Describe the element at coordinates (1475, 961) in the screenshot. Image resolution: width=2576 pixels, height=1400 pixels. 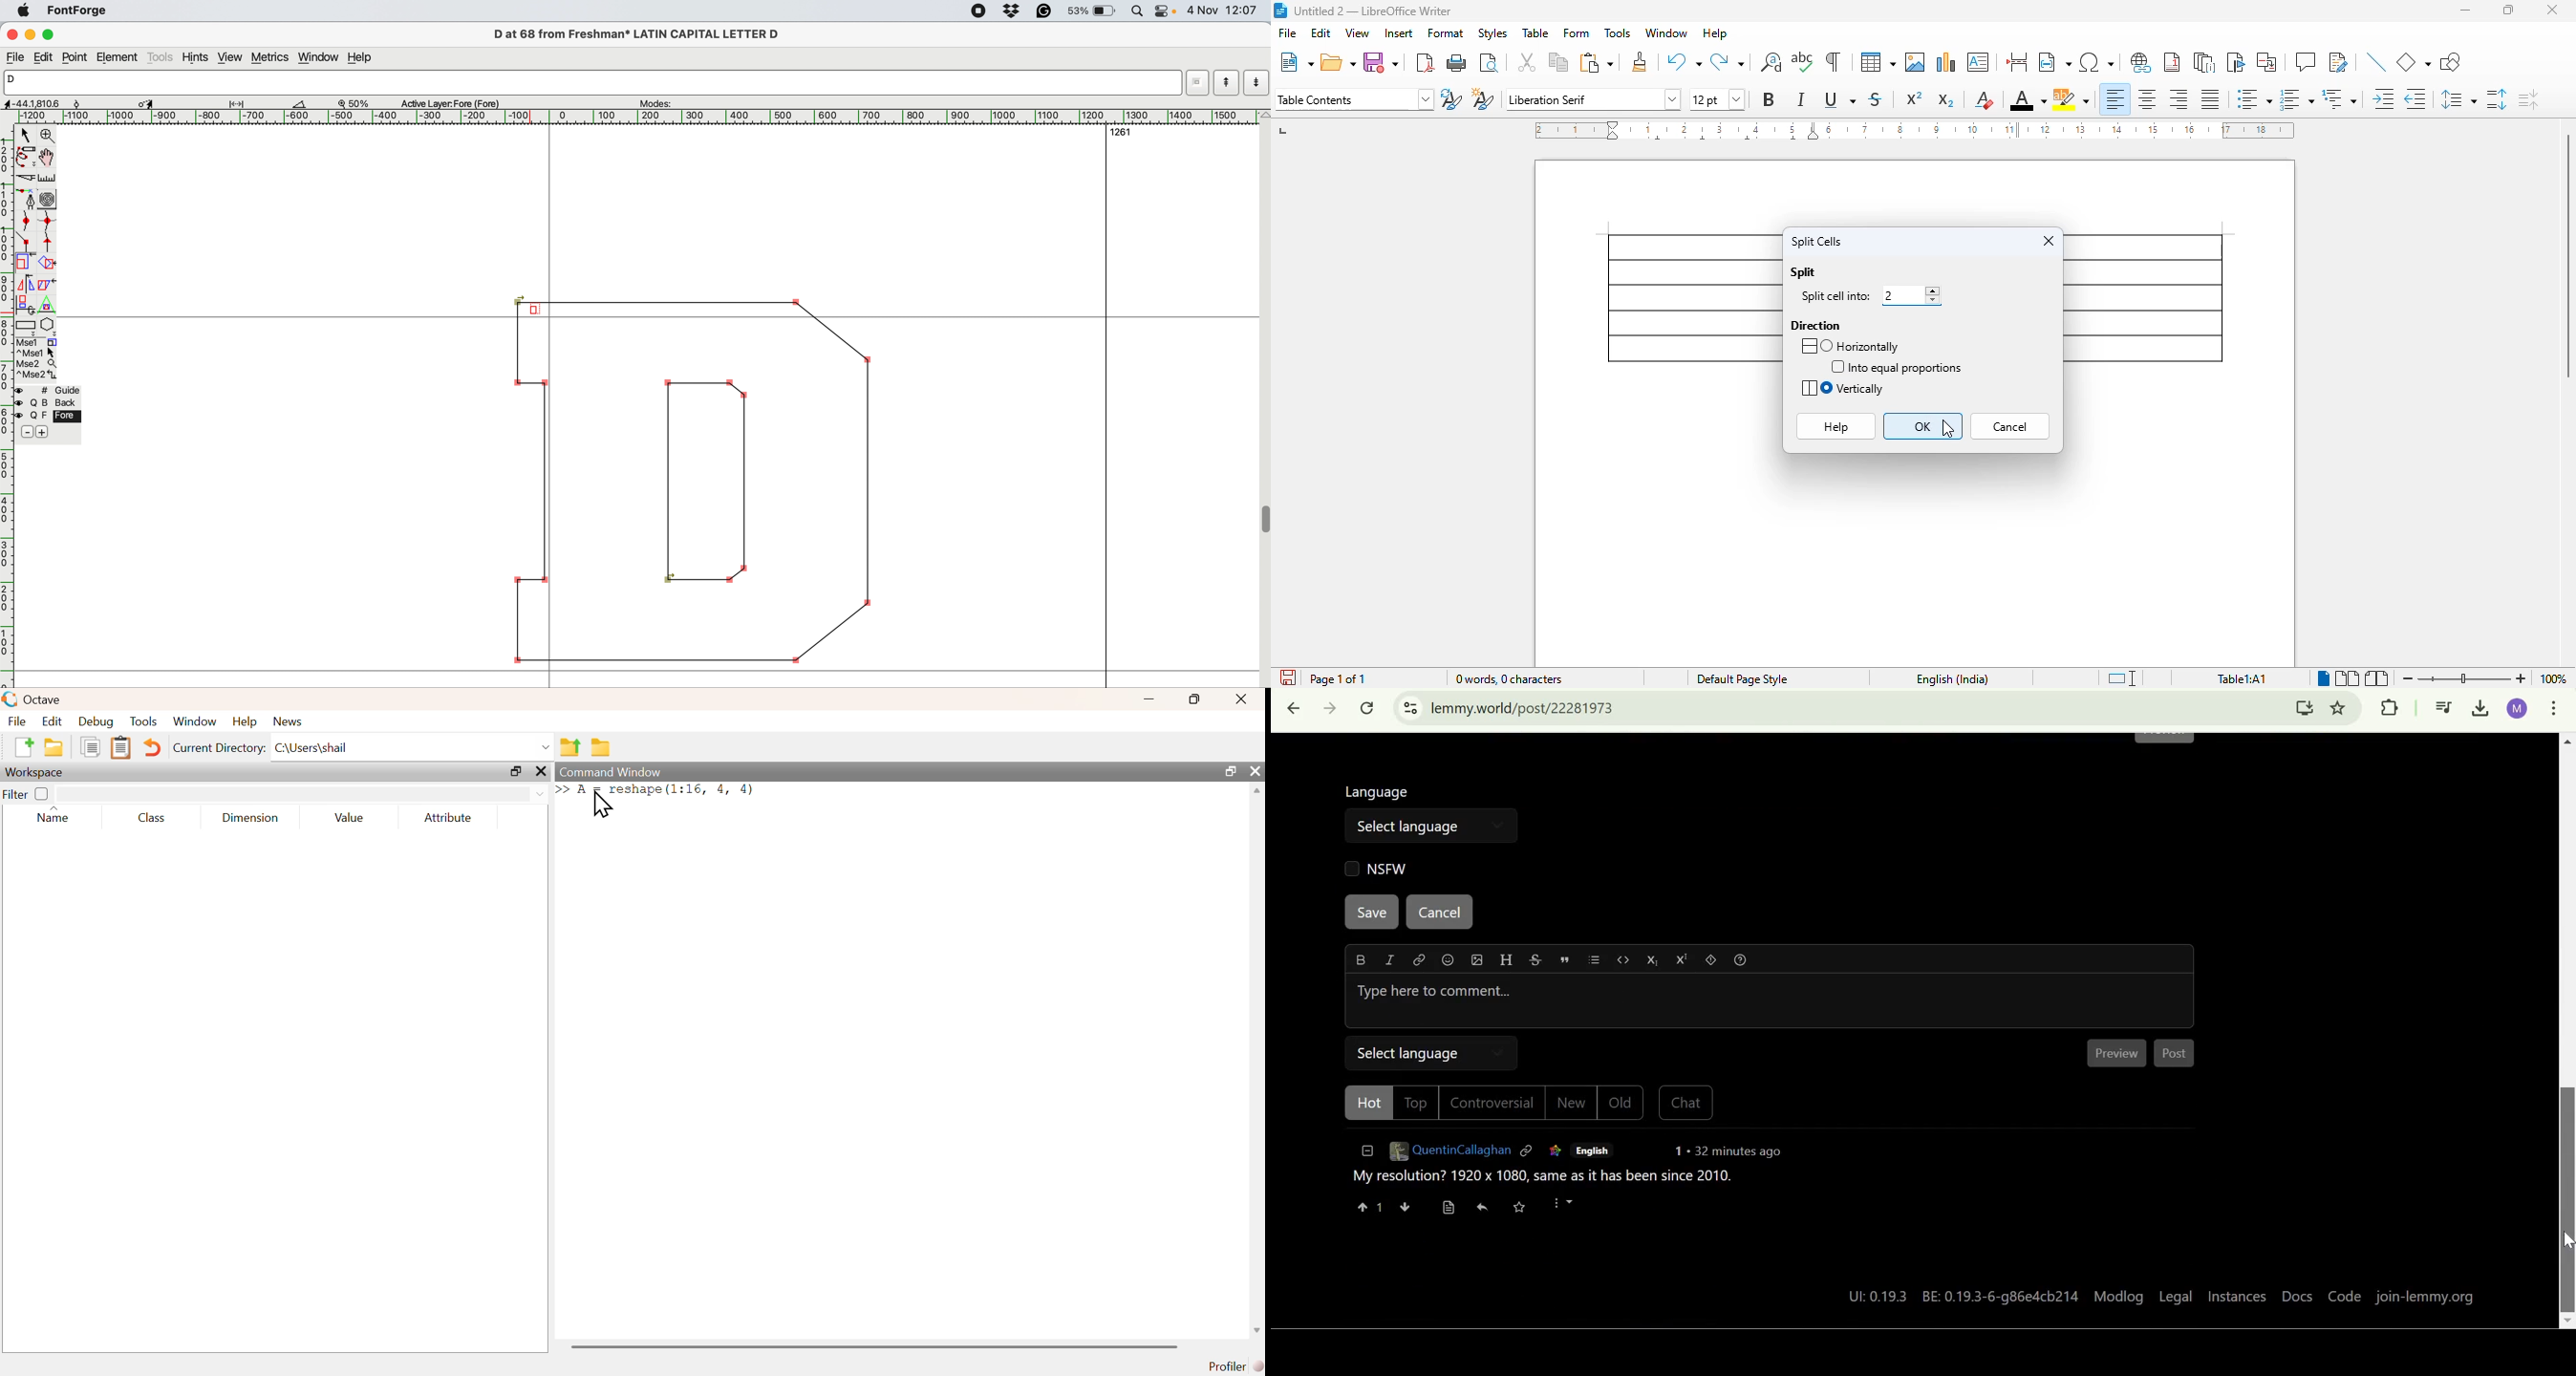
I see `upload image` at that location.